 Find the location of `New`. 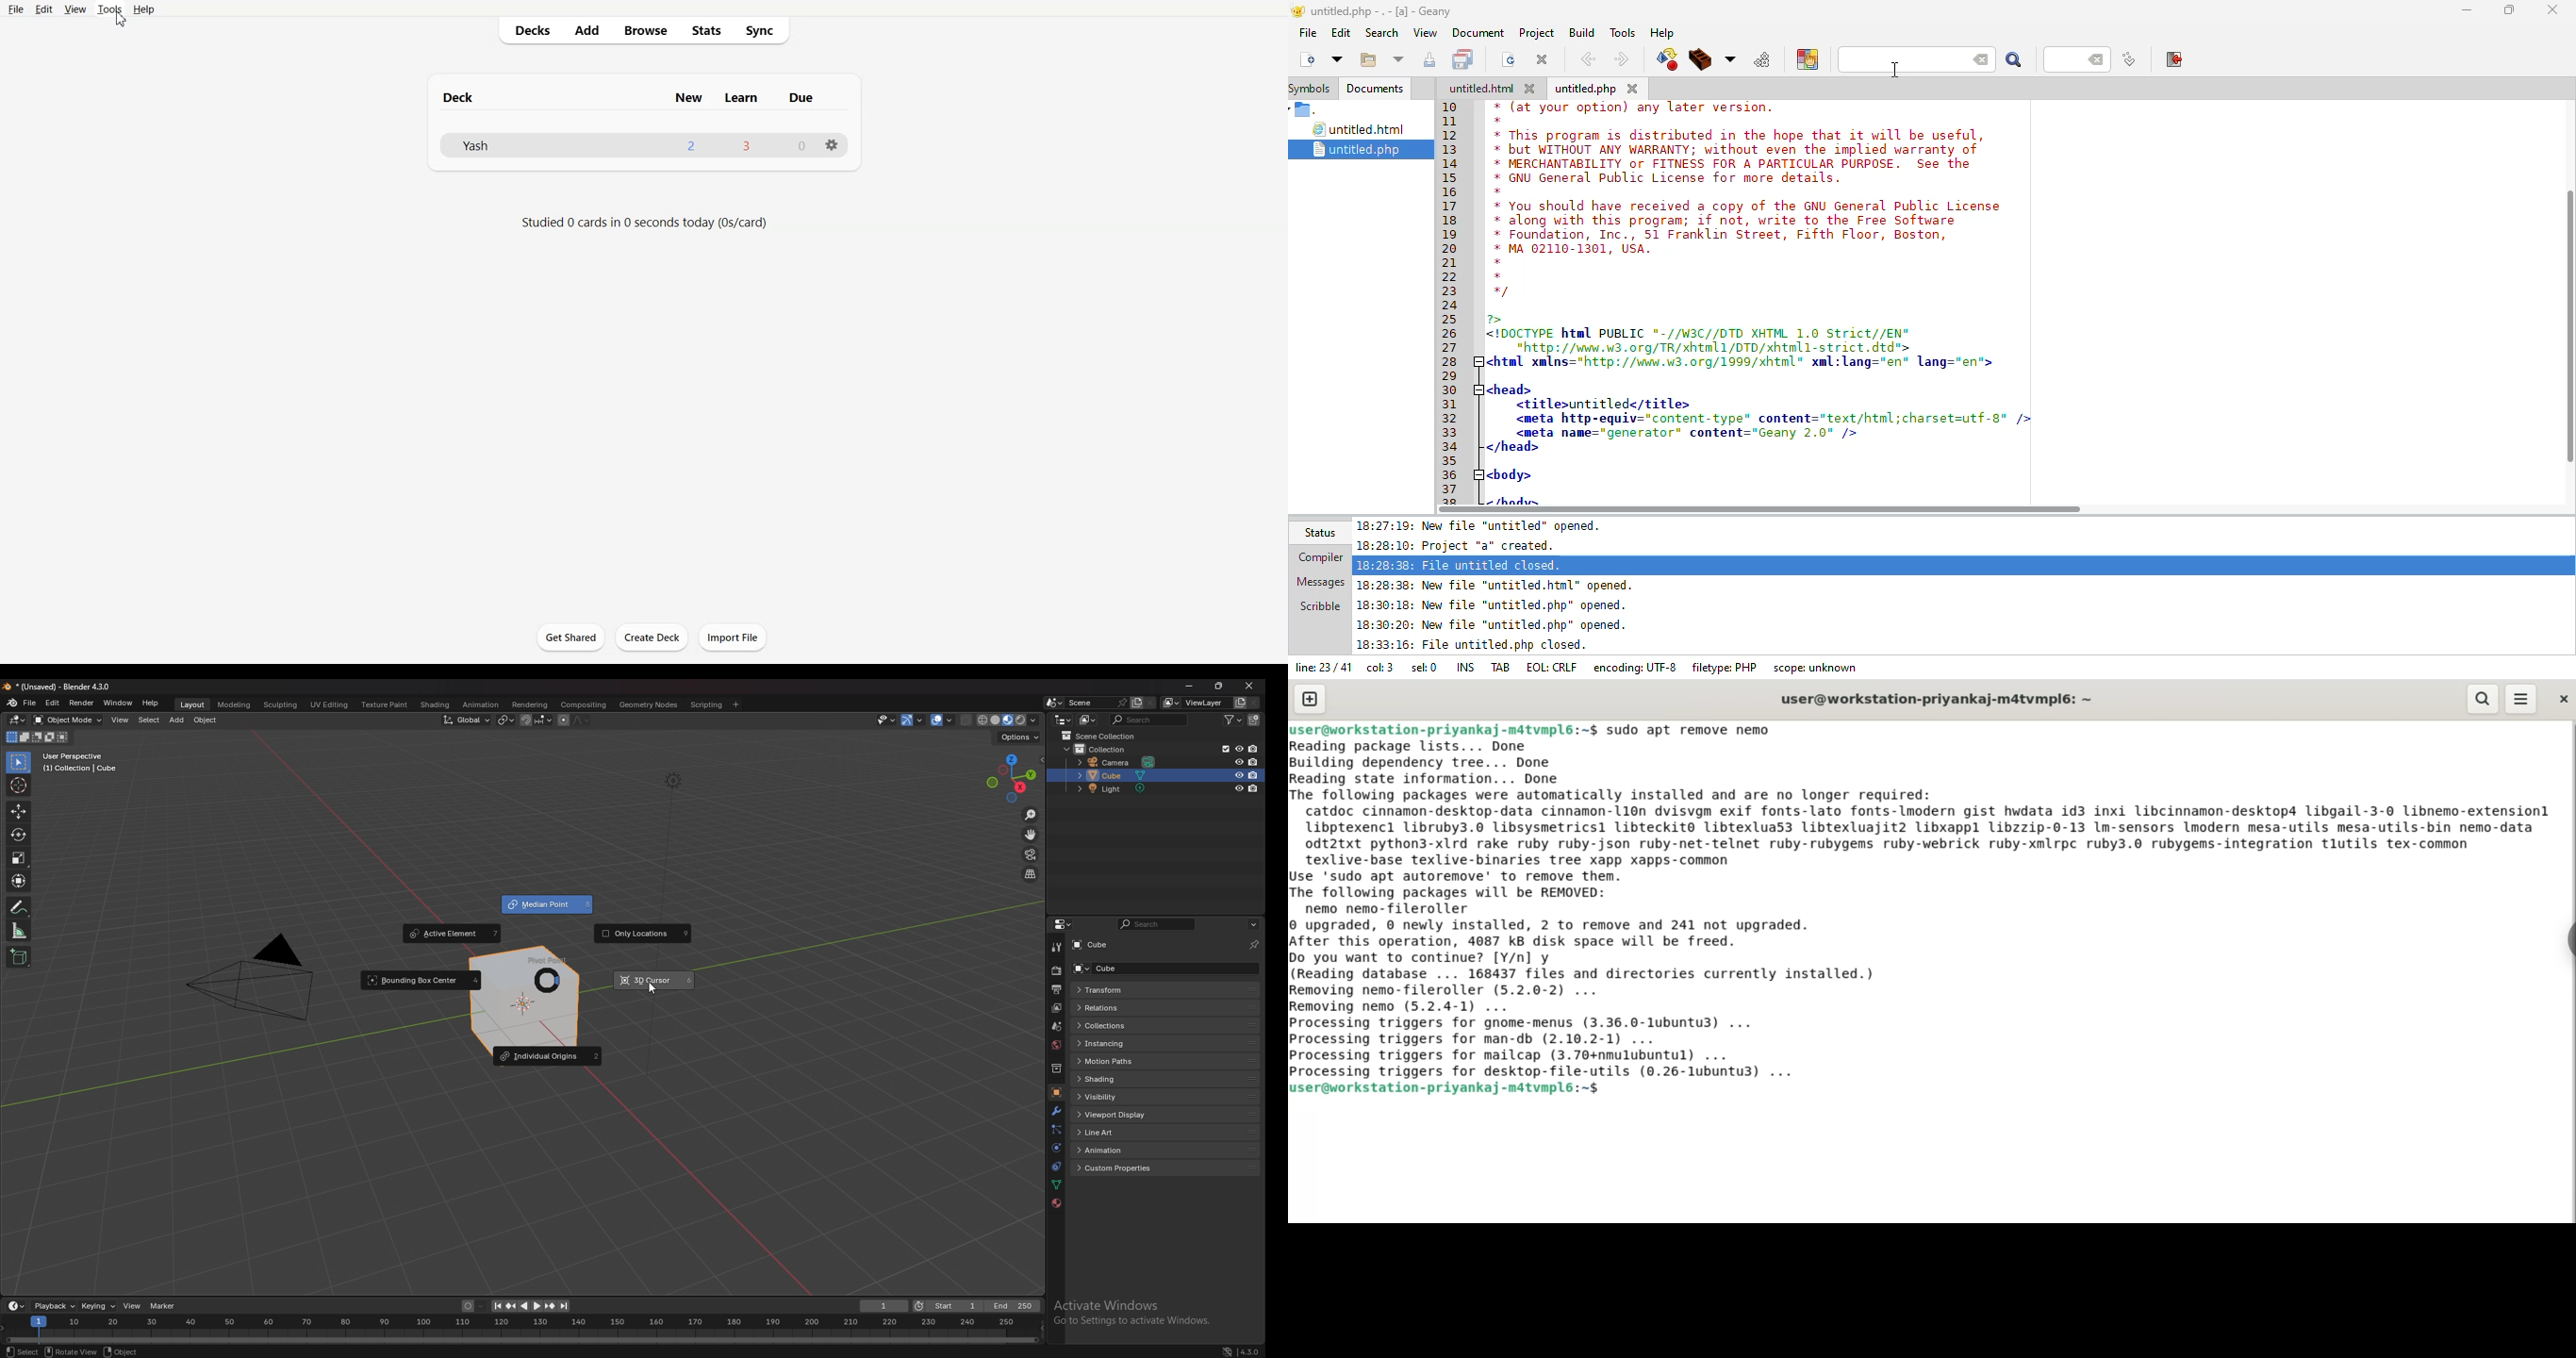

New is located at coordinates (688, 97).